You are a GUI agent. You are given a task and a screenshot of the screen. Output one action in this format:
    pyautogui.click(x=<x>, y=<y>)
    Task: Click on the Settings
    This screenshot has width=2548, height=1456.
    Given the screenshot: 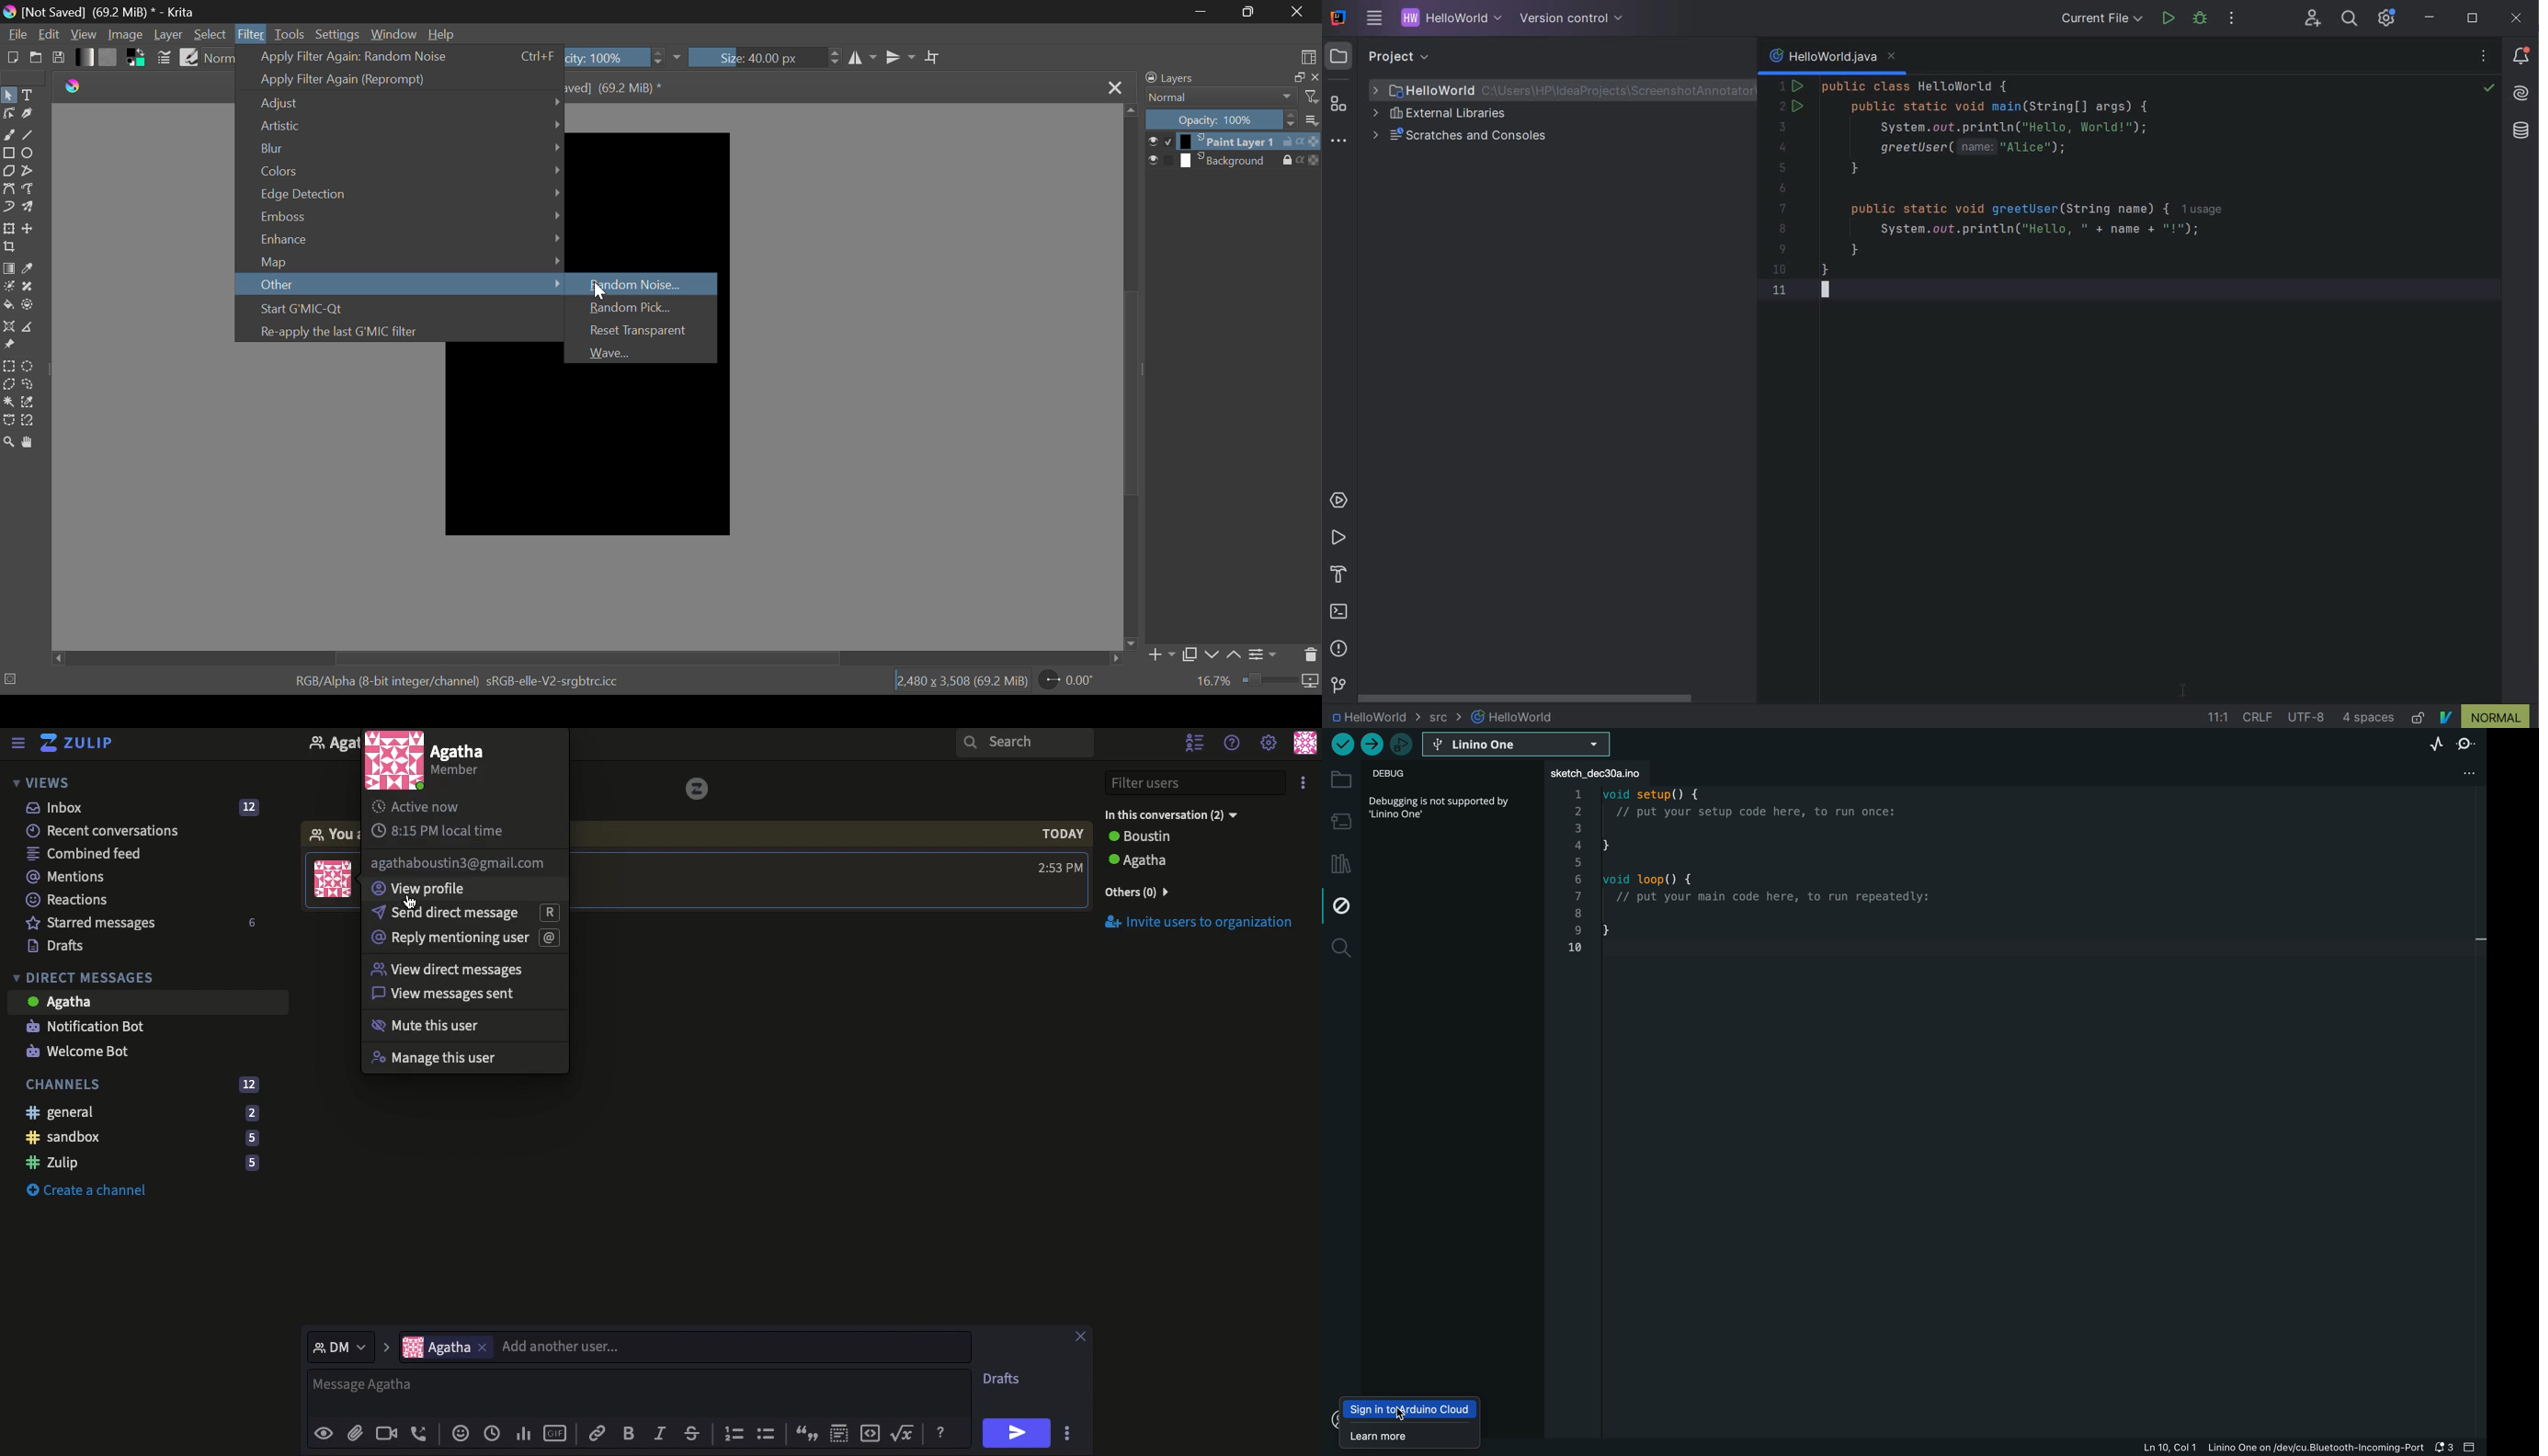 What is the action you would take?
    pyautogui.click(x=339, y=33)
    